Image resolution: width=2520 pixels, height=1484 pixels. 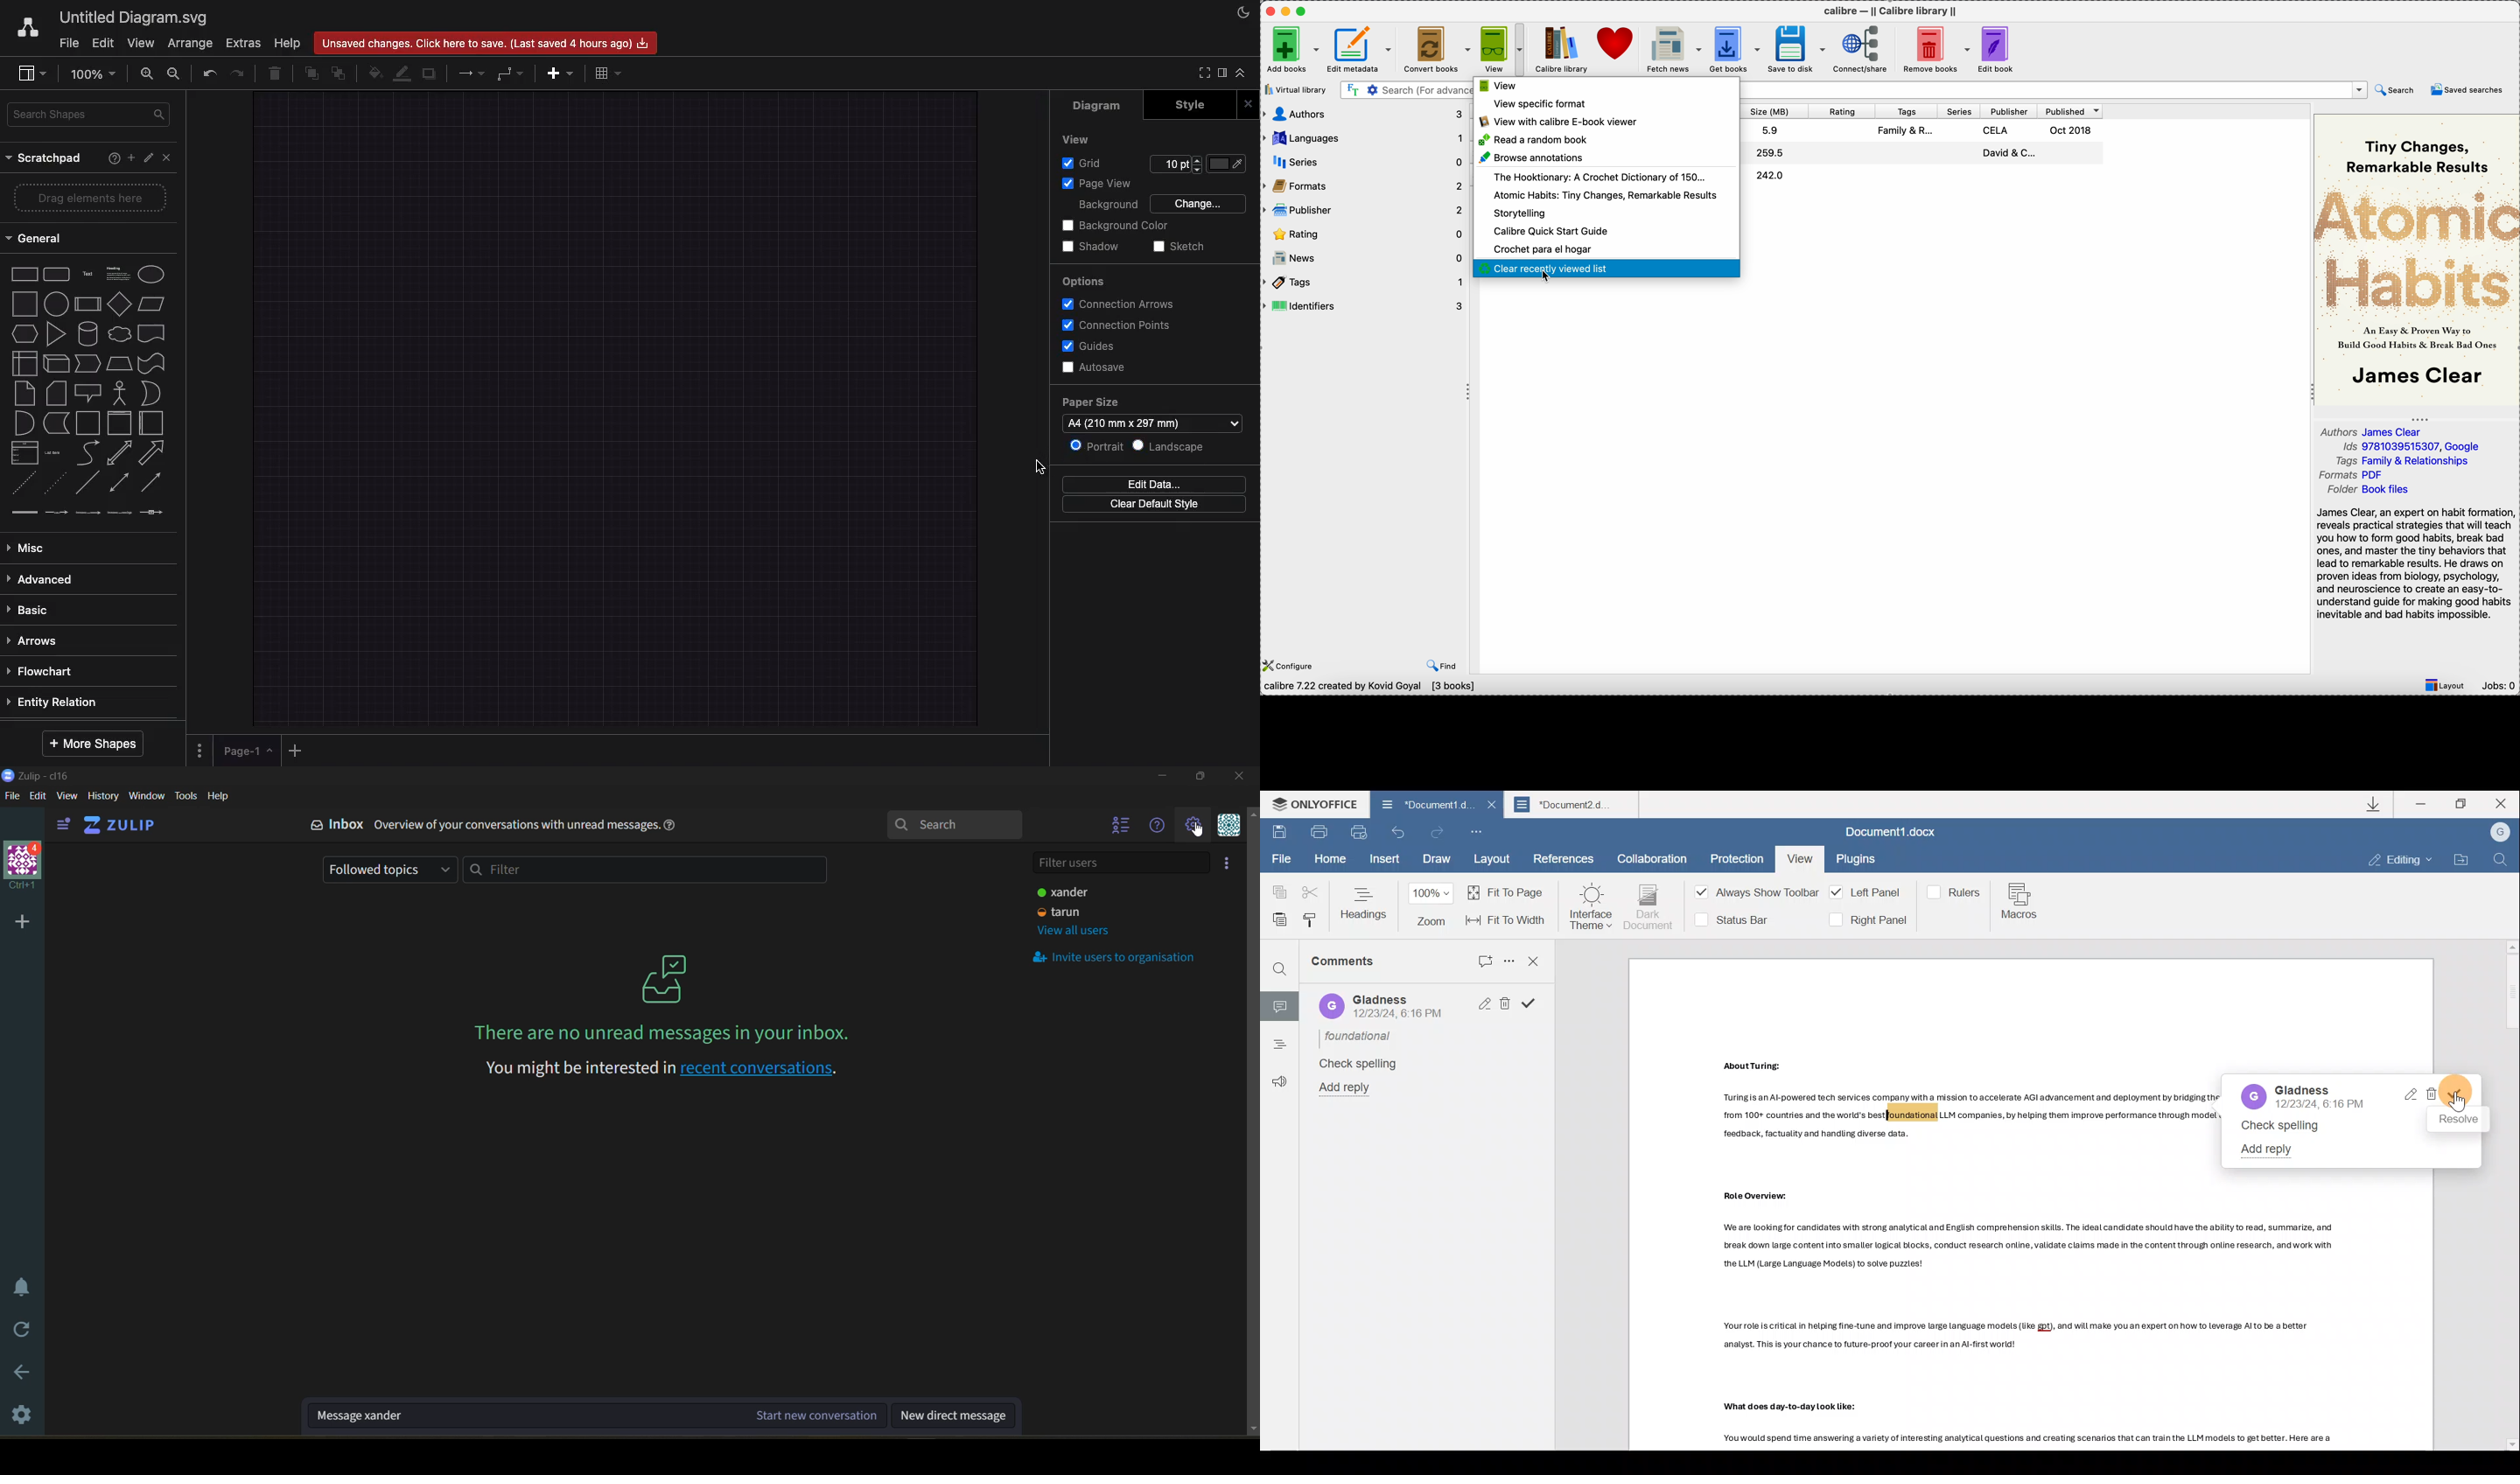 What do you see at coordinates (1480, 833) in the screenshot?
I see `Customize quick access toolbar` at bounding box center [1480, 833].